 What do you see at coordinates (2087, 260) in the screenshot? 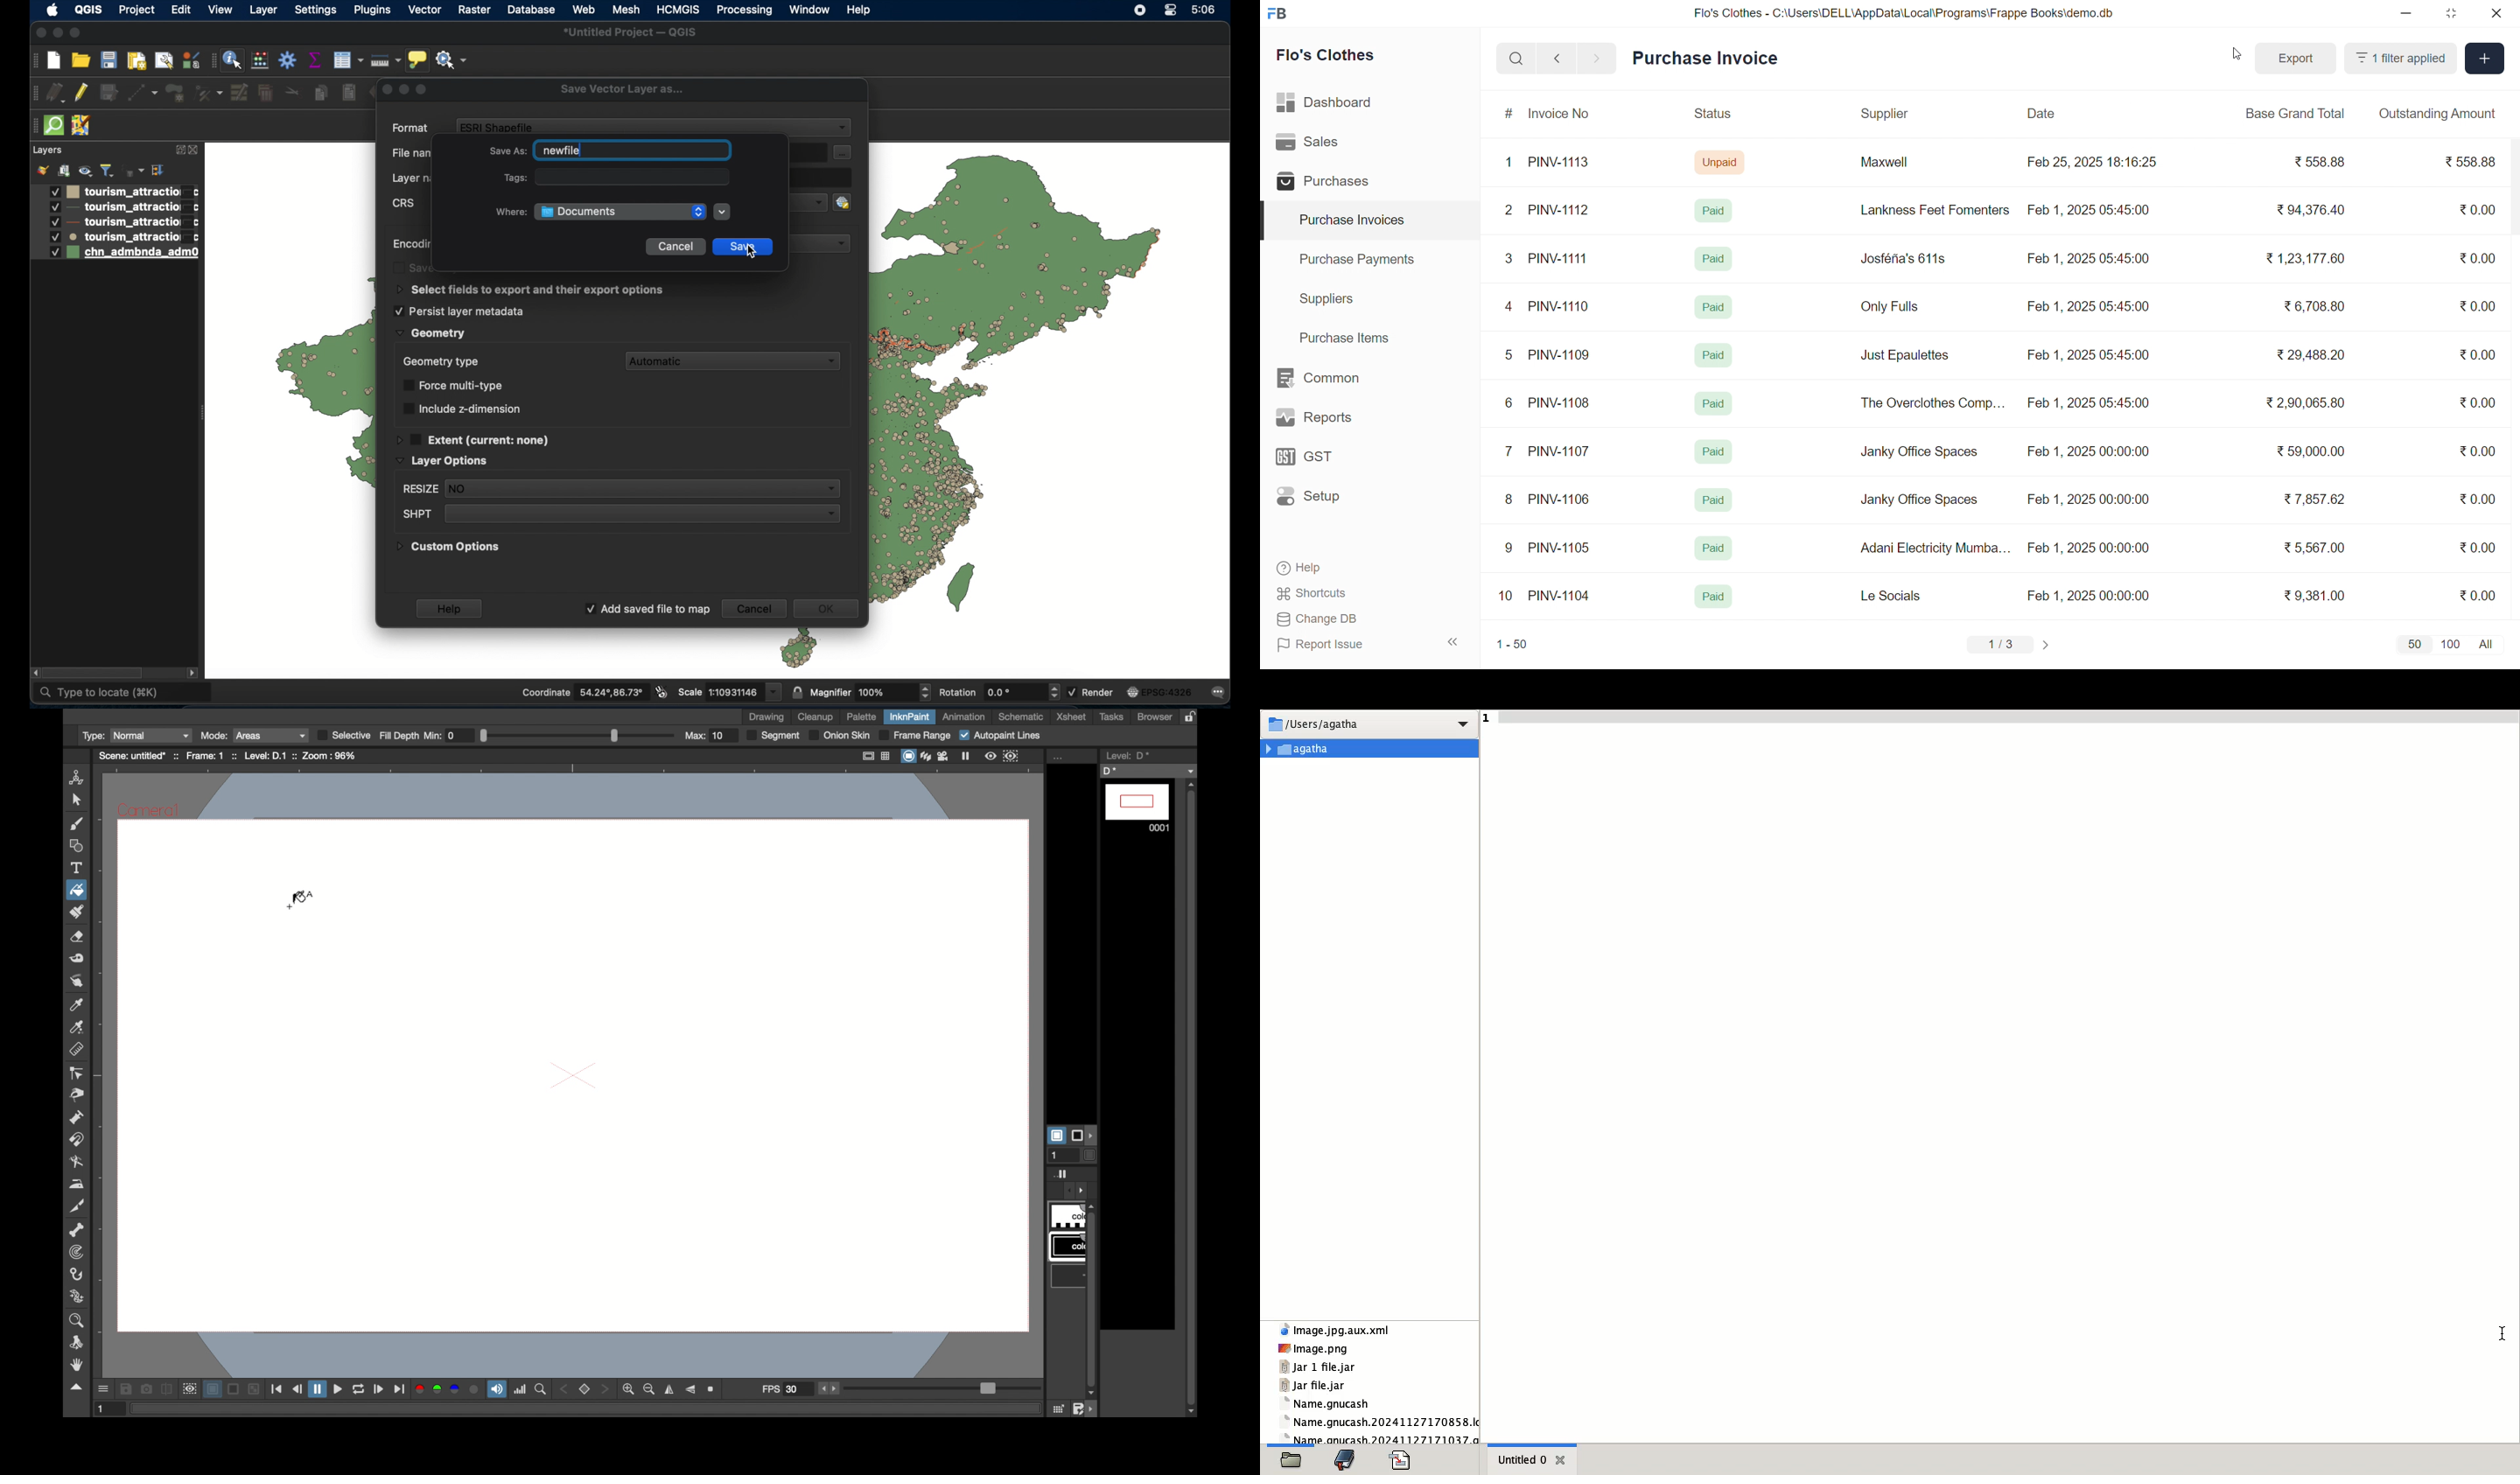
I see `Feb 1, 2025 05:45:00` at bounding box center [2087, 260].